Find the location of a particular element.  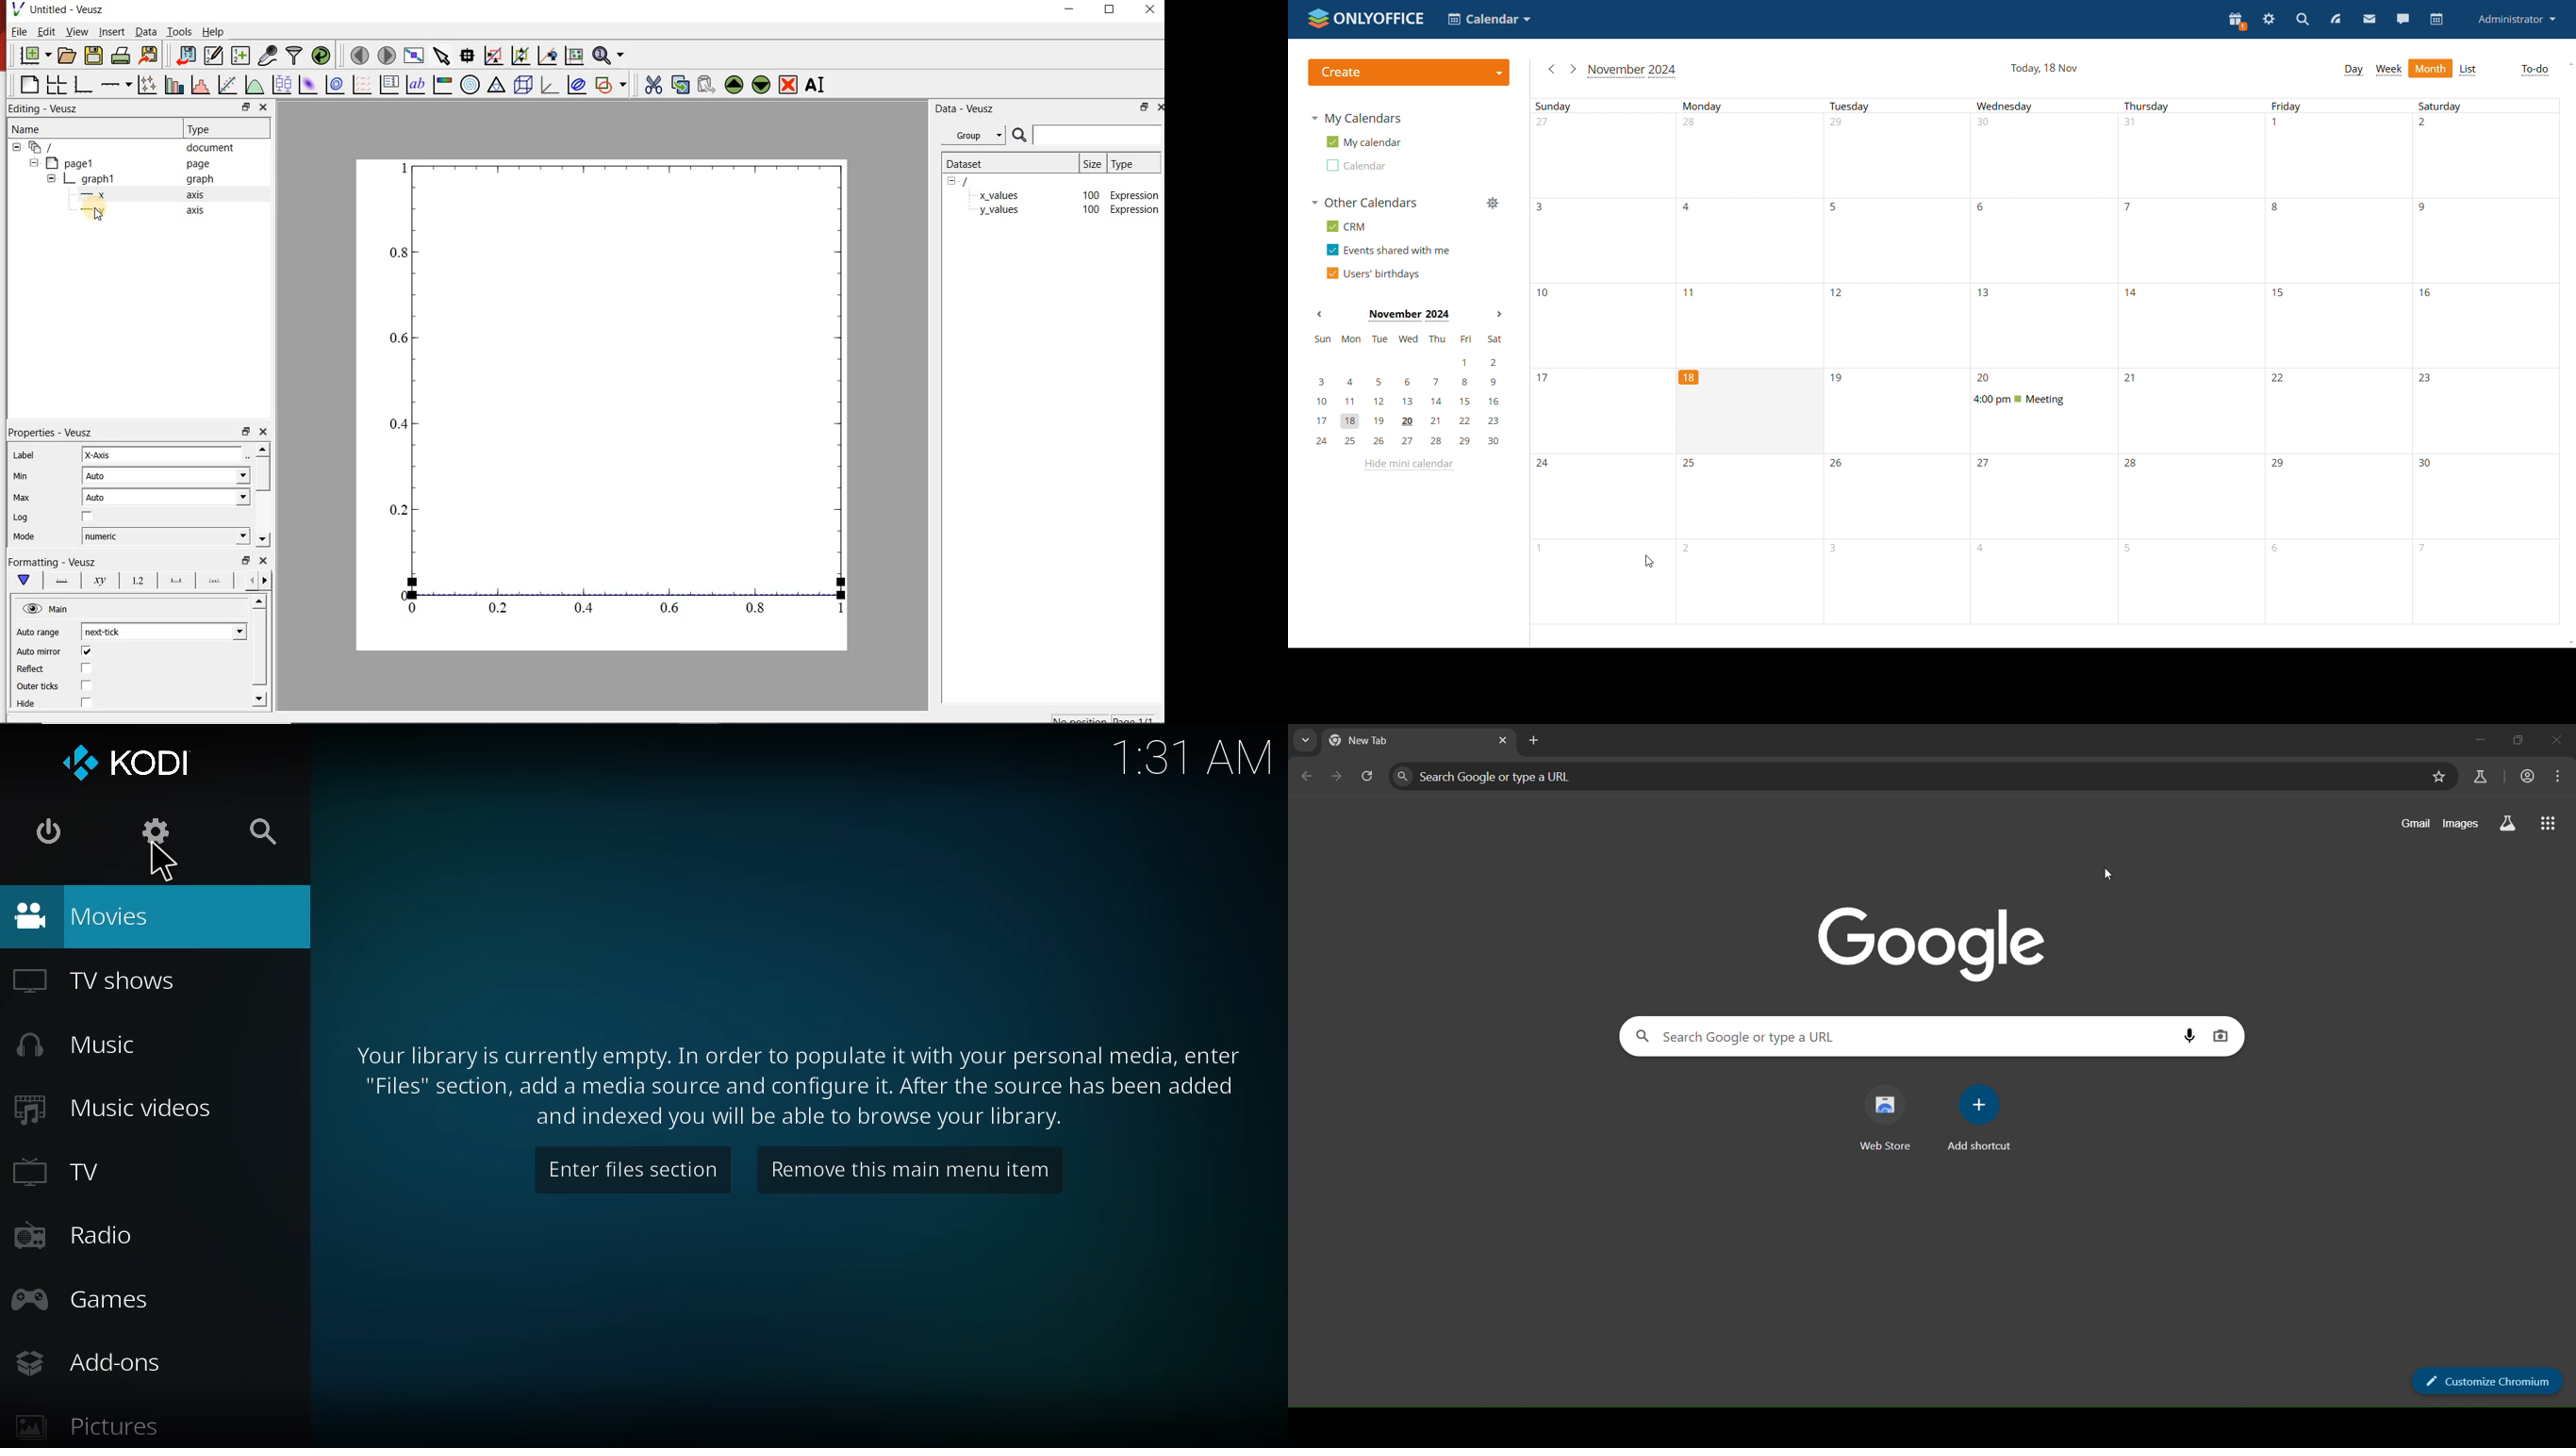

move up is located at coordinates (261, 449).